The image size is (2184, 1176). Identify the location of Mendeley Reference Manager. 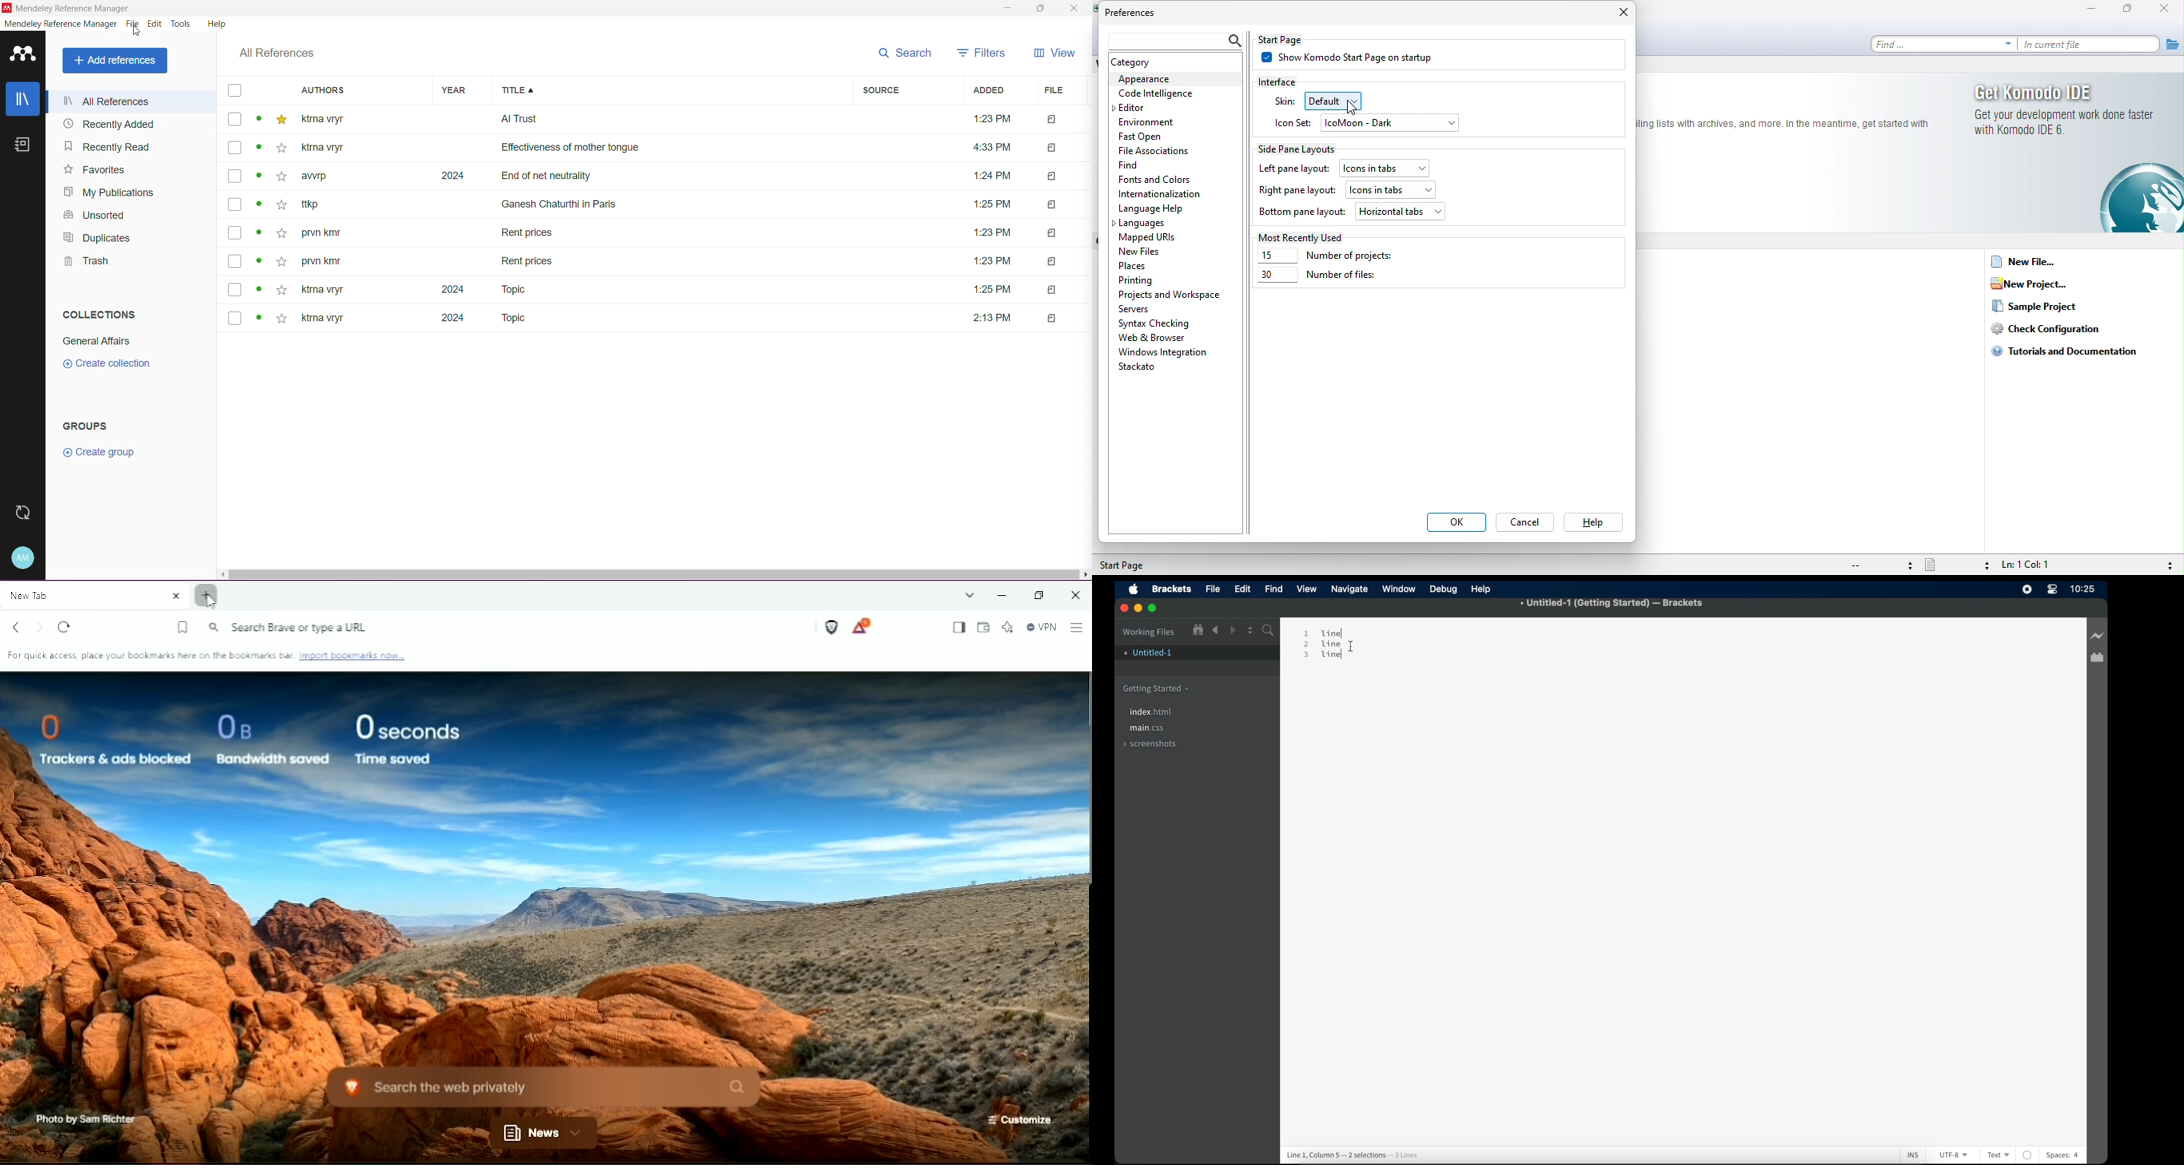
(86, 8).